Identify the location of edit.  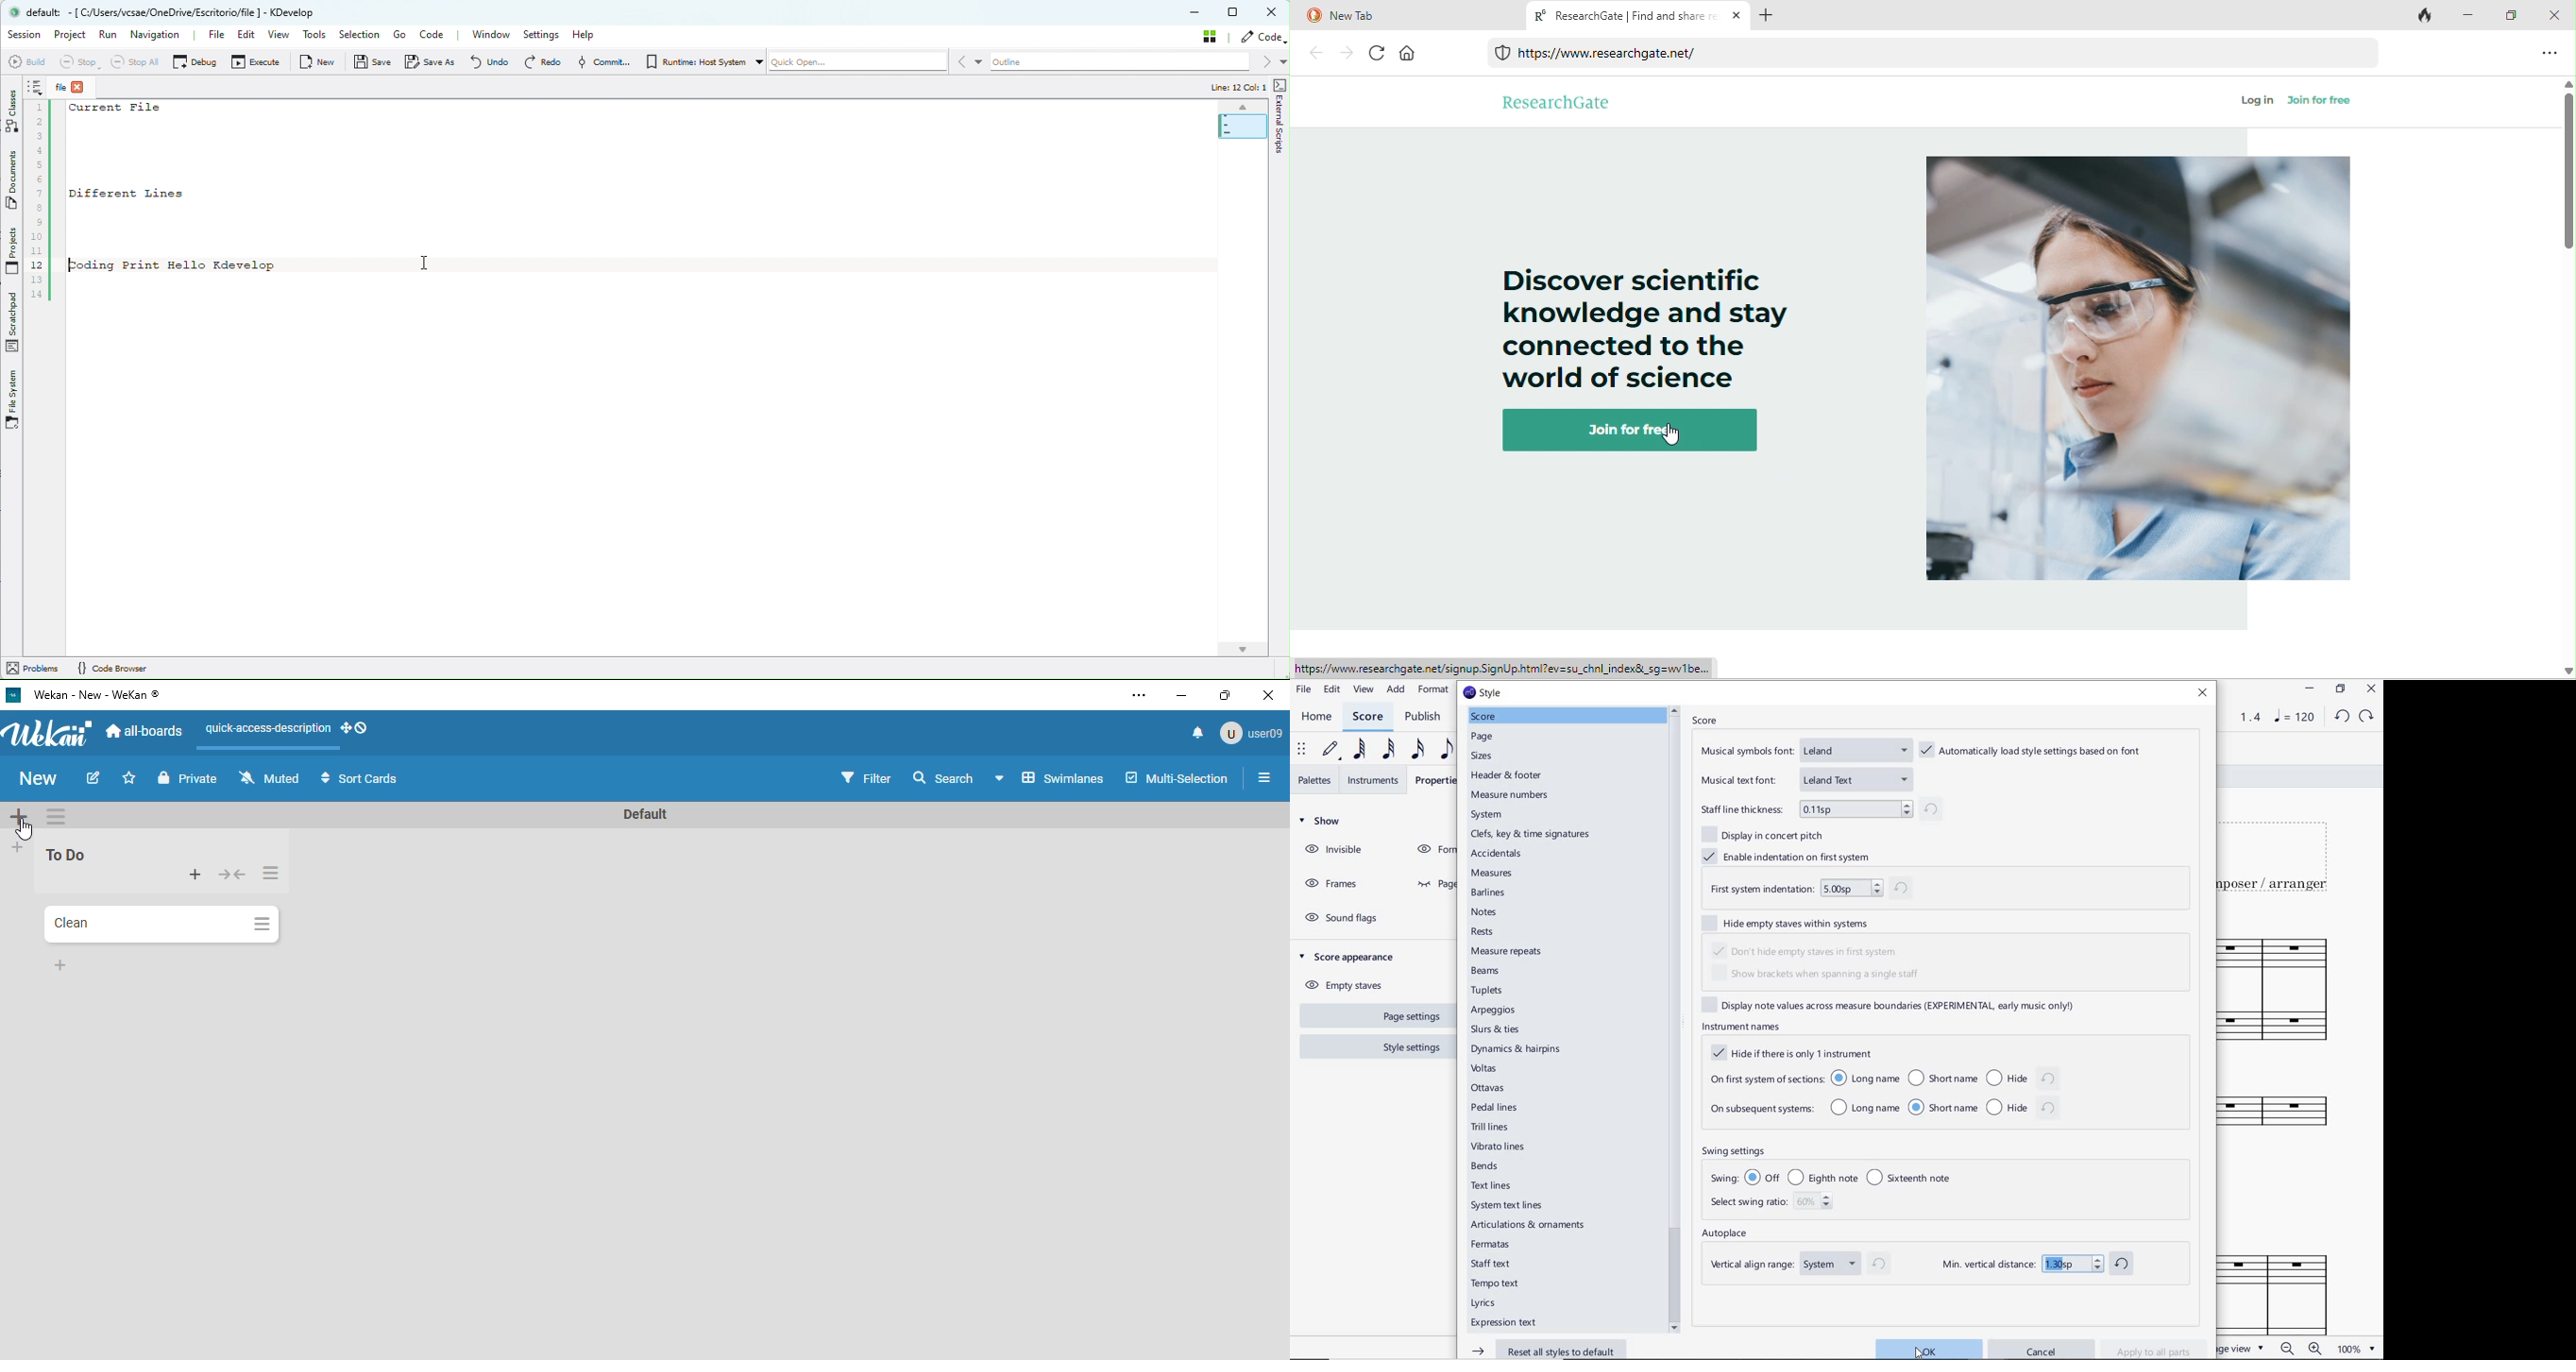
(93, 777).